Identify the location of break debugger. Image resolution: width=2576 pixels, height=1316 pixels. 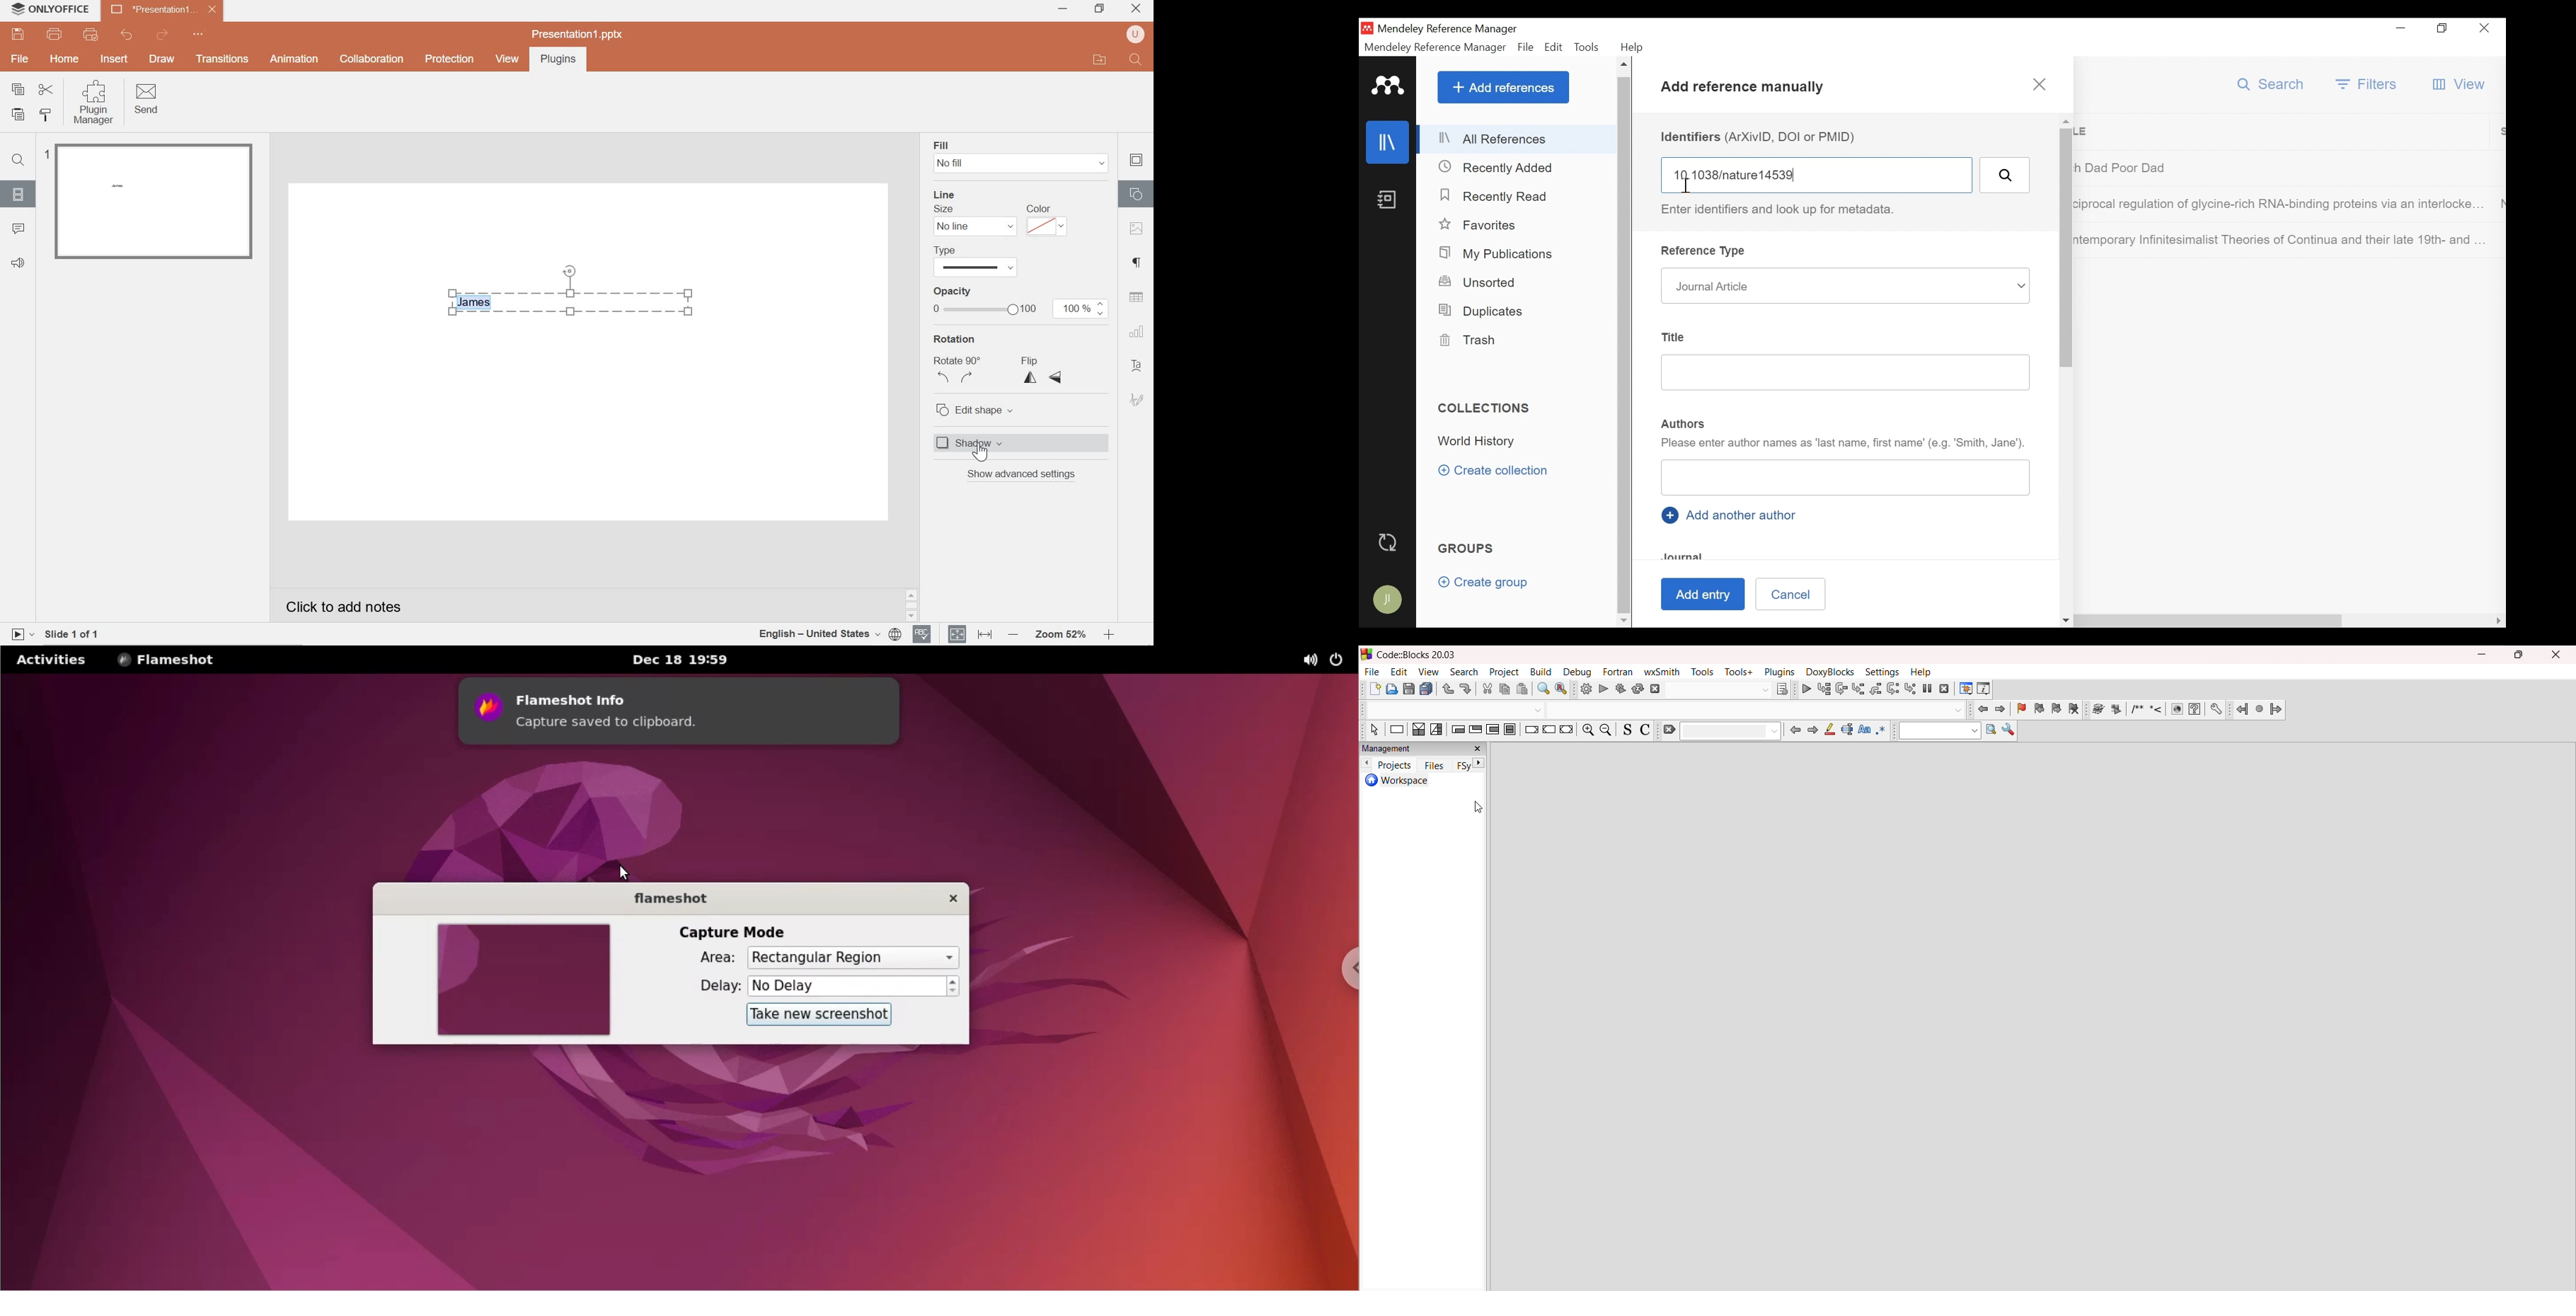
(1927, 689).